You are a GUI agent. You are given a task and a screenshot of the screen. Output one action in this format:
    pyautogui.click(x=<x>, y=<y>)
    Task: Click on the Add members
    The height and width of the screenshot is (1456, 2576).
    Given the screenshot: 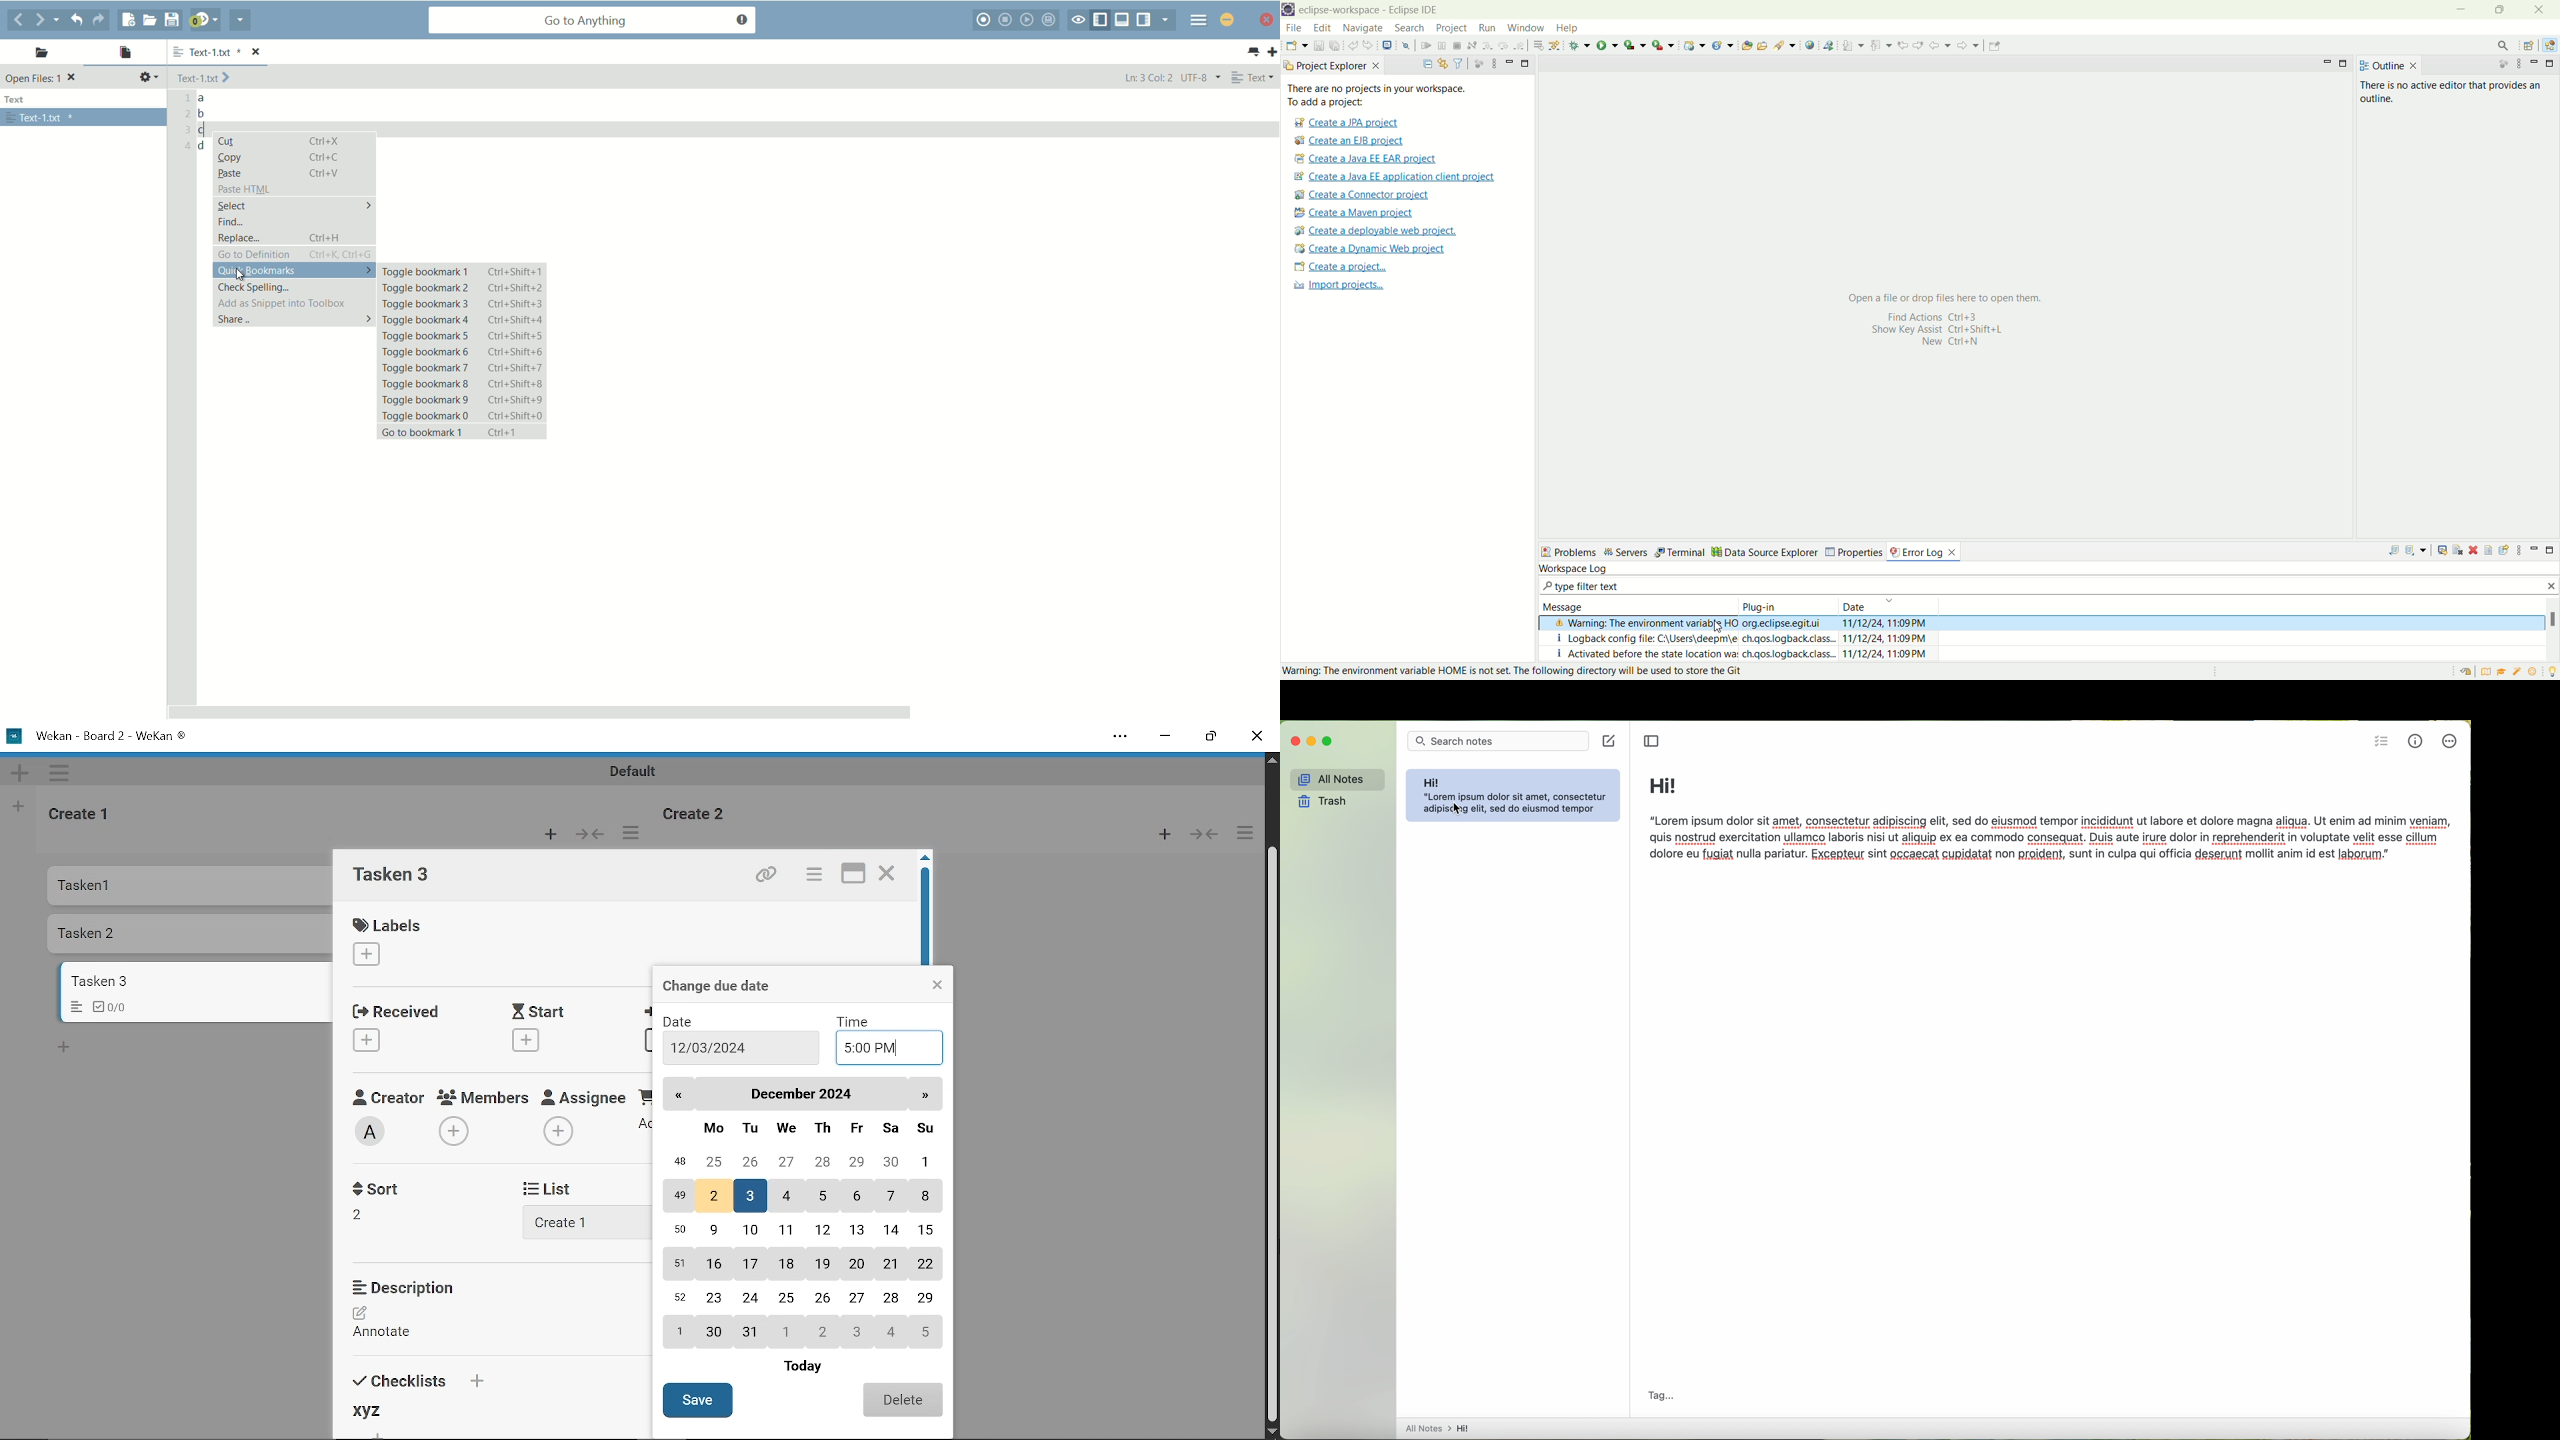 What is the action you would take?
    pyautogui.click(x=456, y=1132)
    